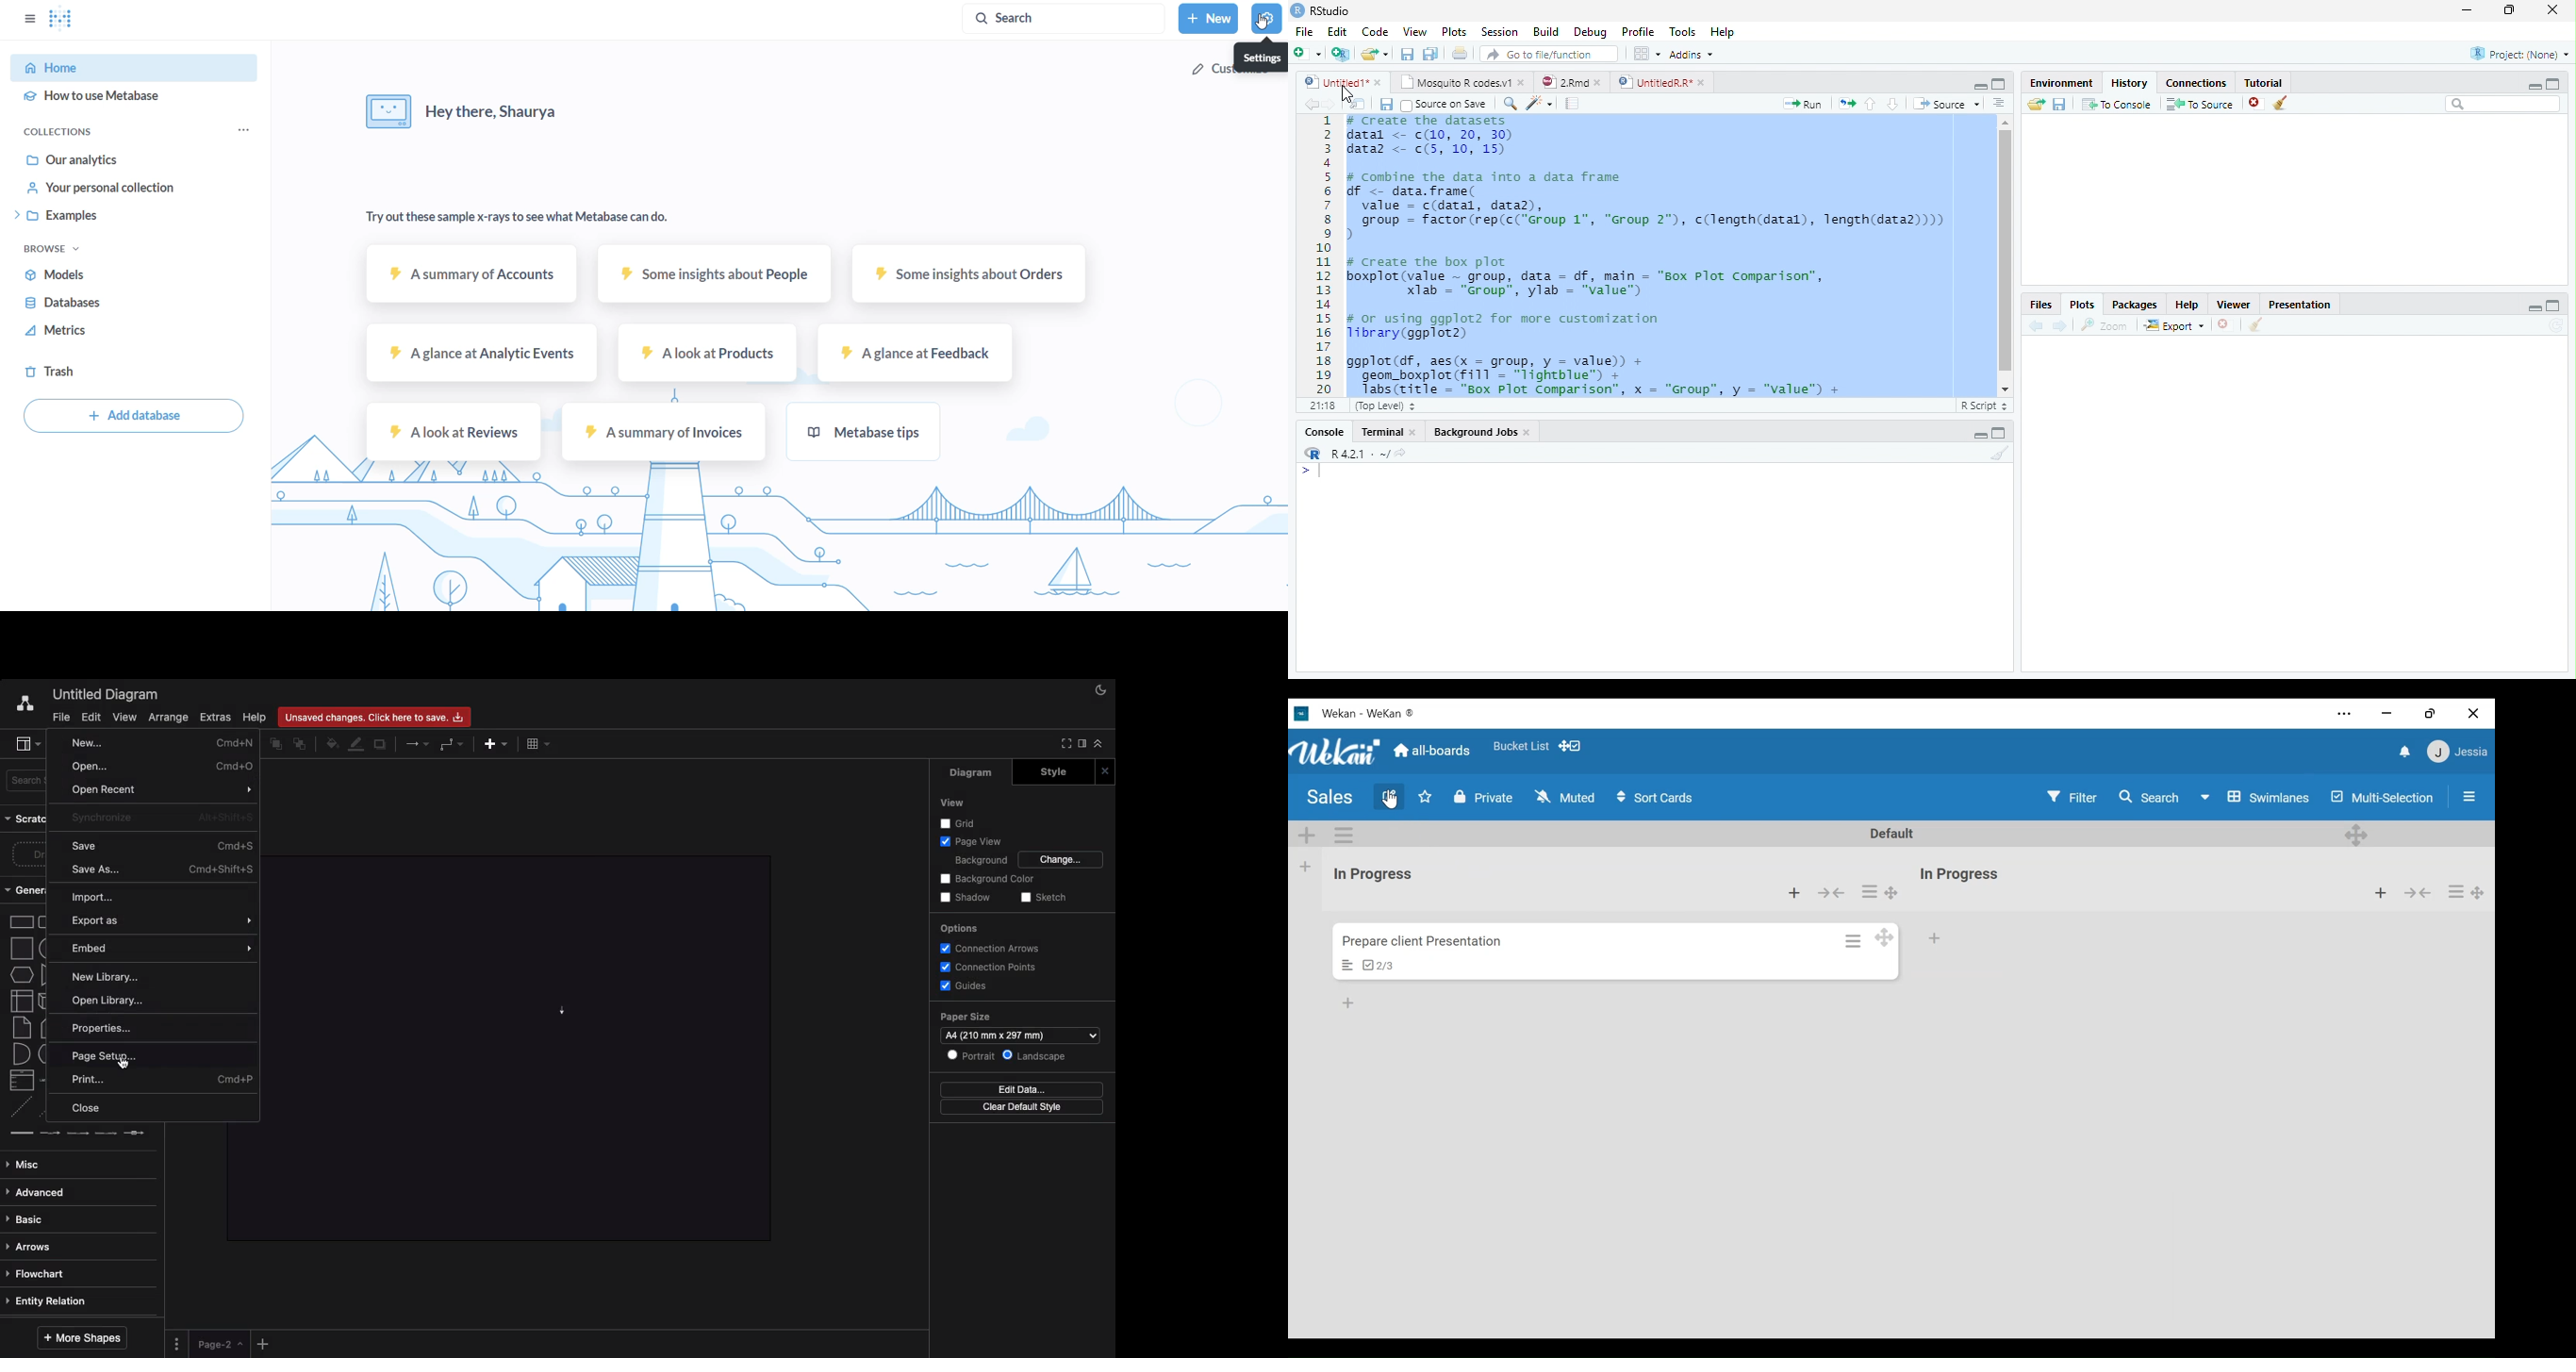  What do you see at coordinates (496, 743) in the screenshot?
I see `Add` at bounding box center [496, 743].